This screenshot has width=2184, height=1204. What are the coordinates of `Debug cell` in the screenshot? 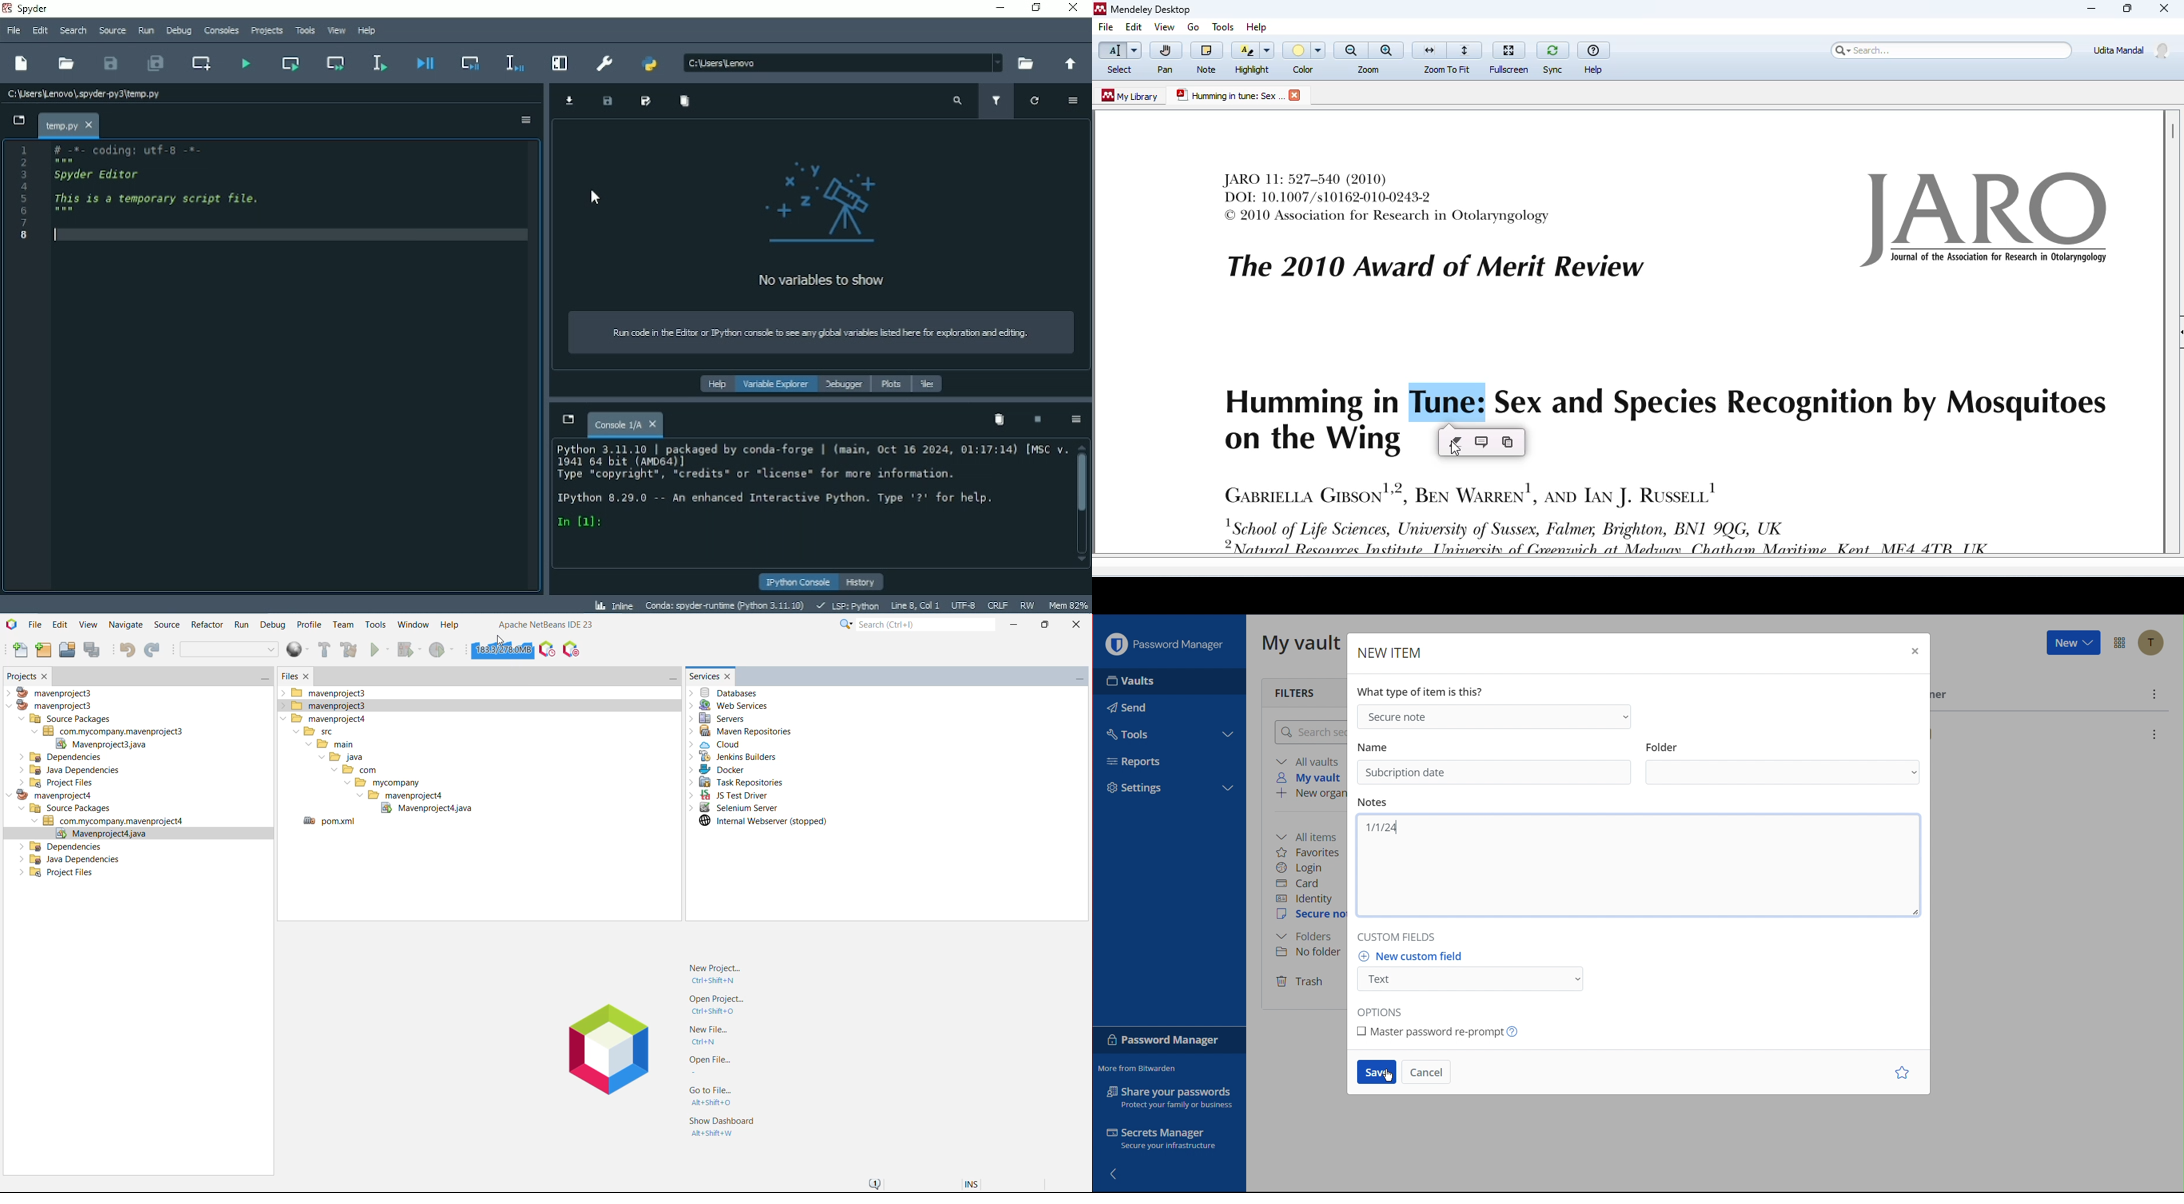 It's located at (471, 61).